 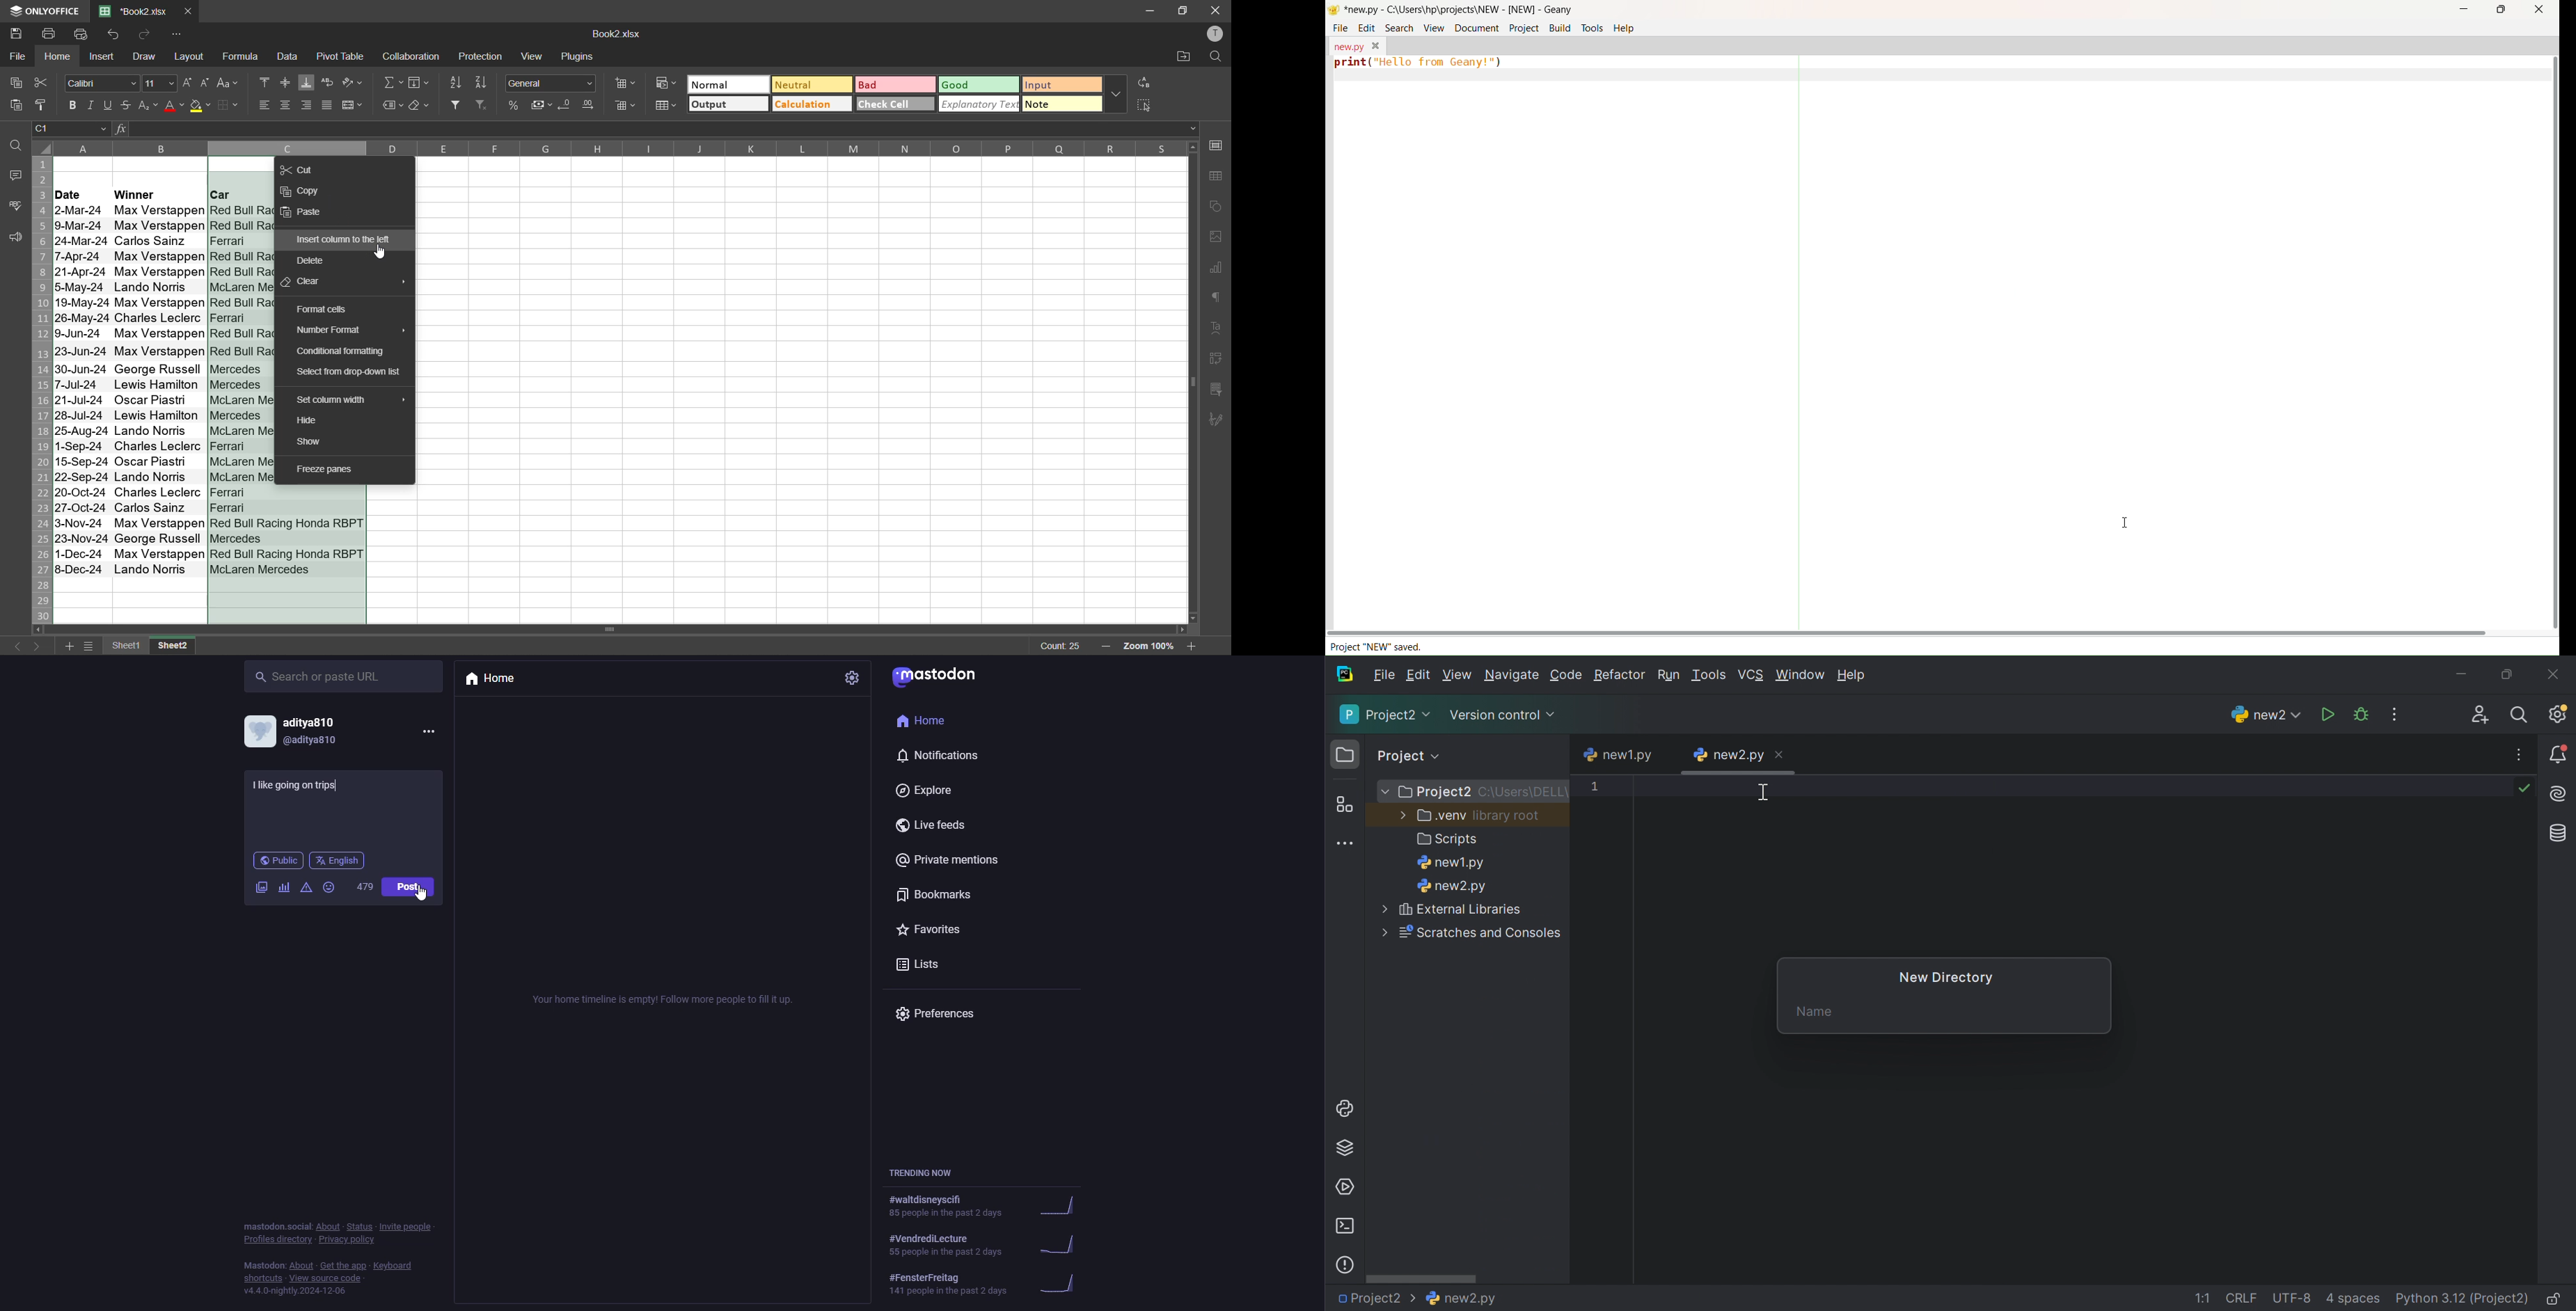 I want to click on view, so click(x=534, y=58).